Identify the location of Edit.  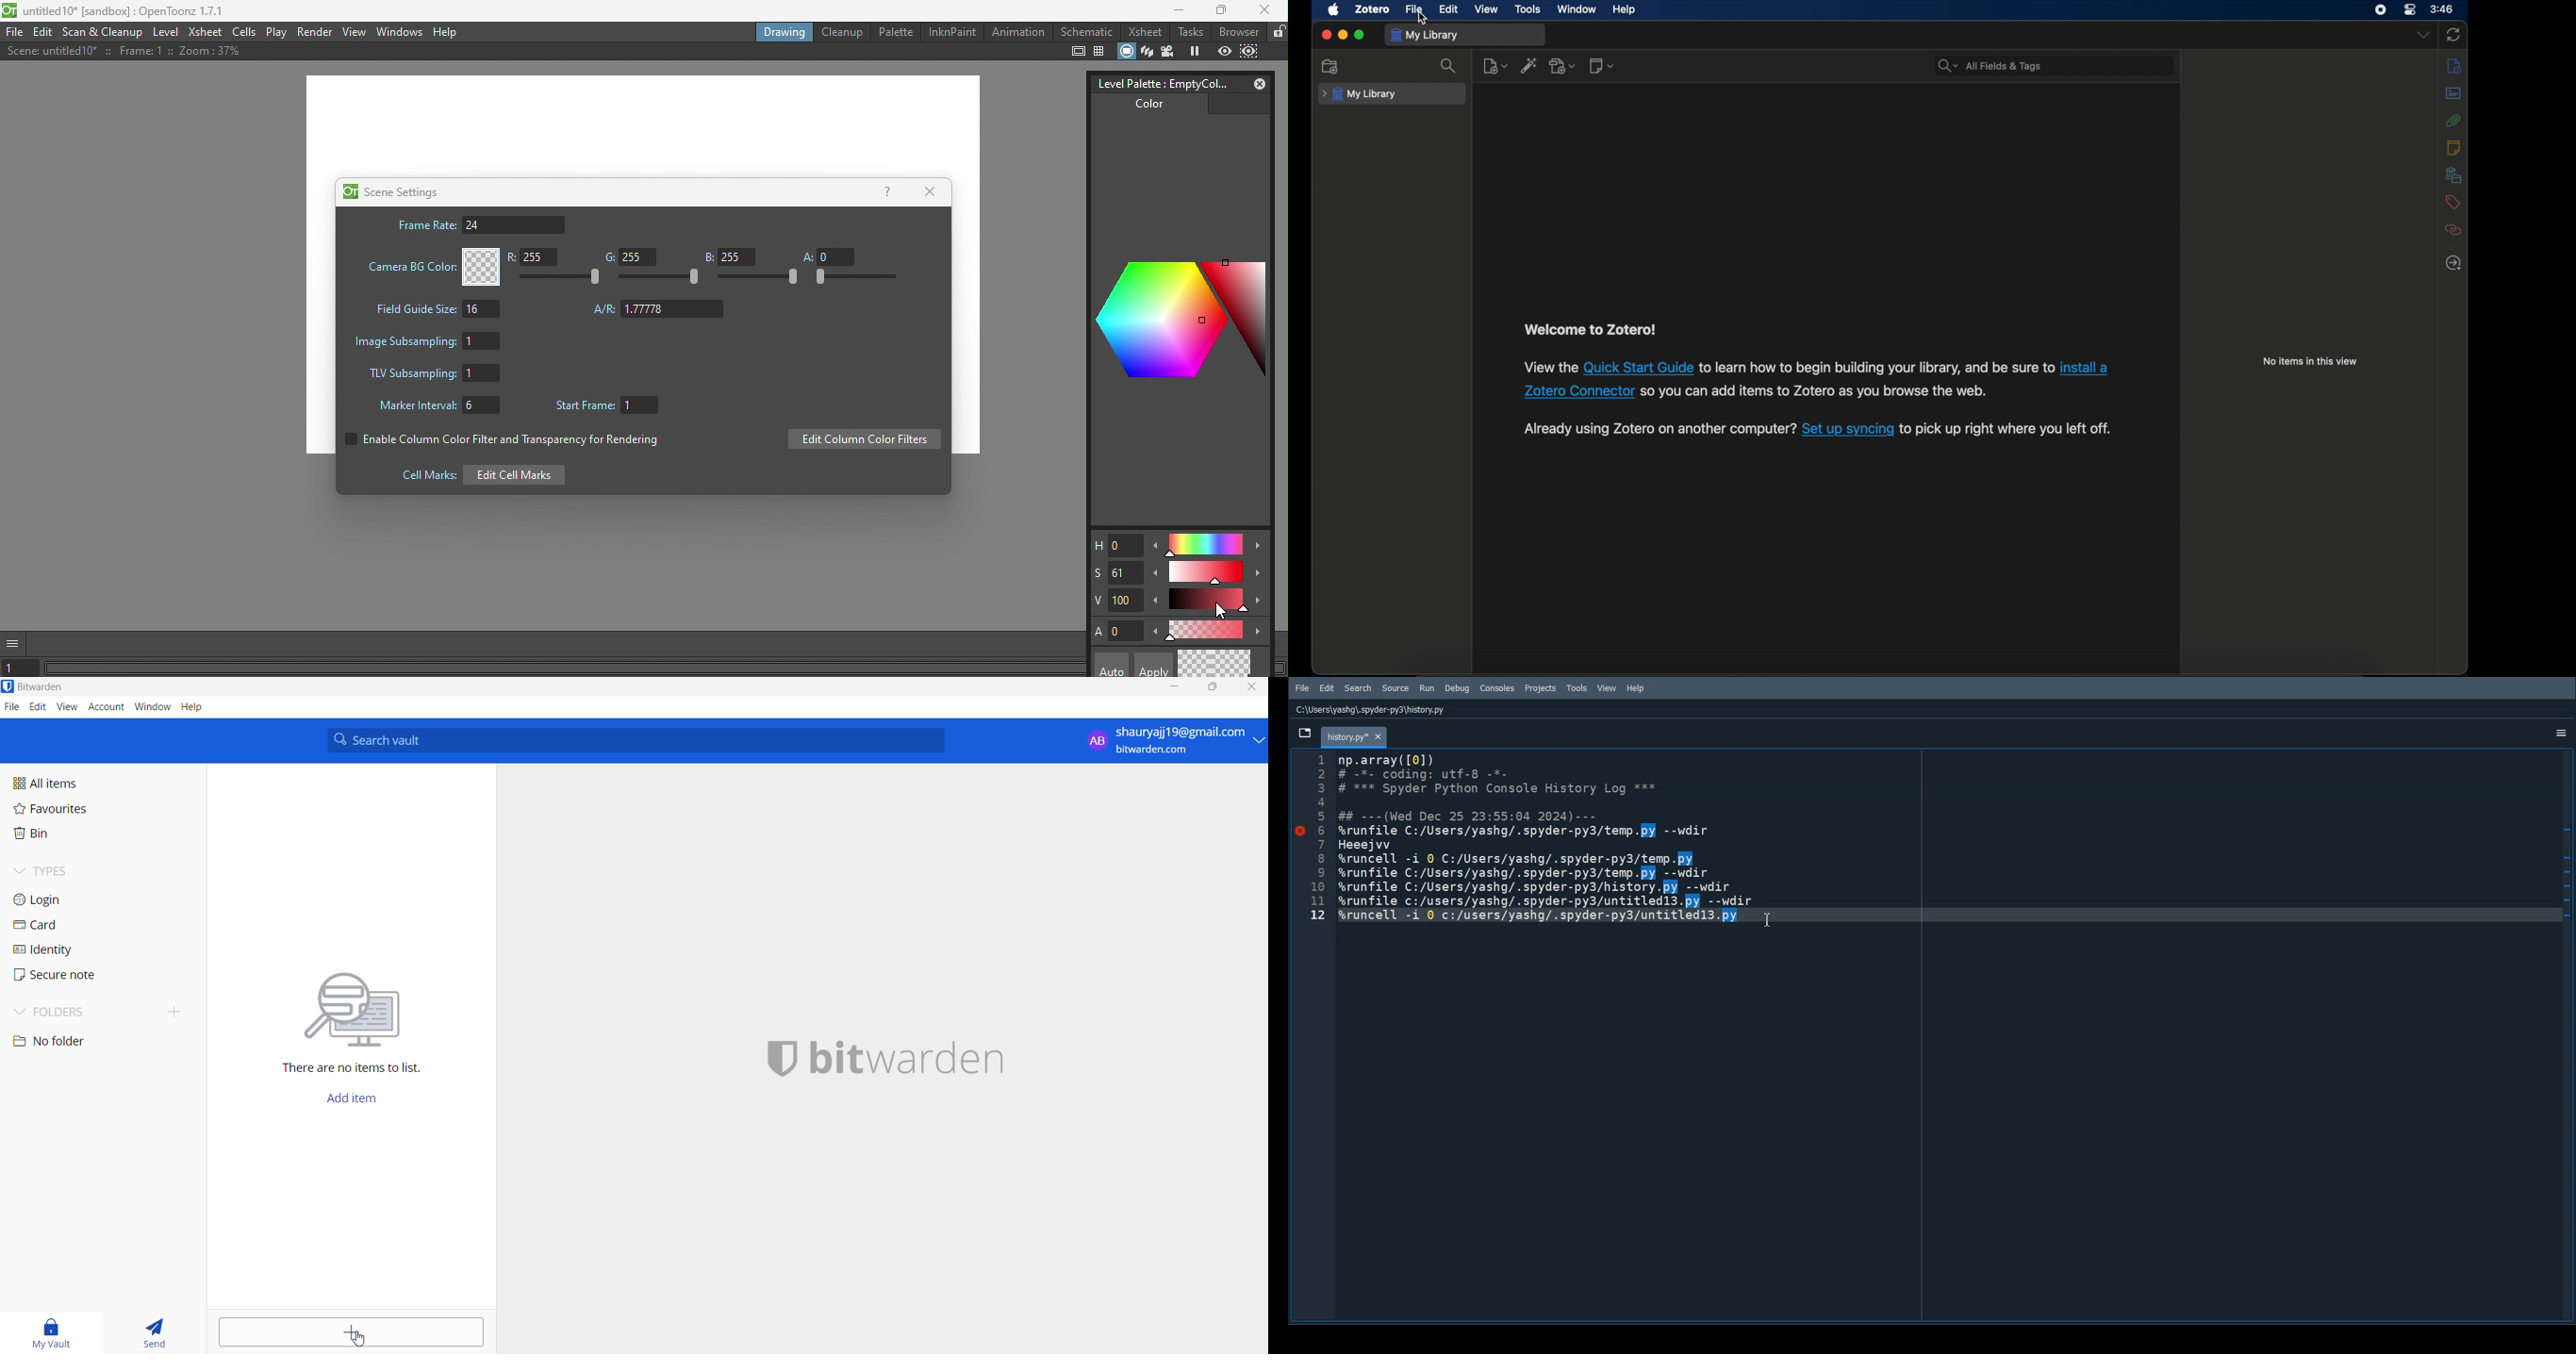
(1327, 688).